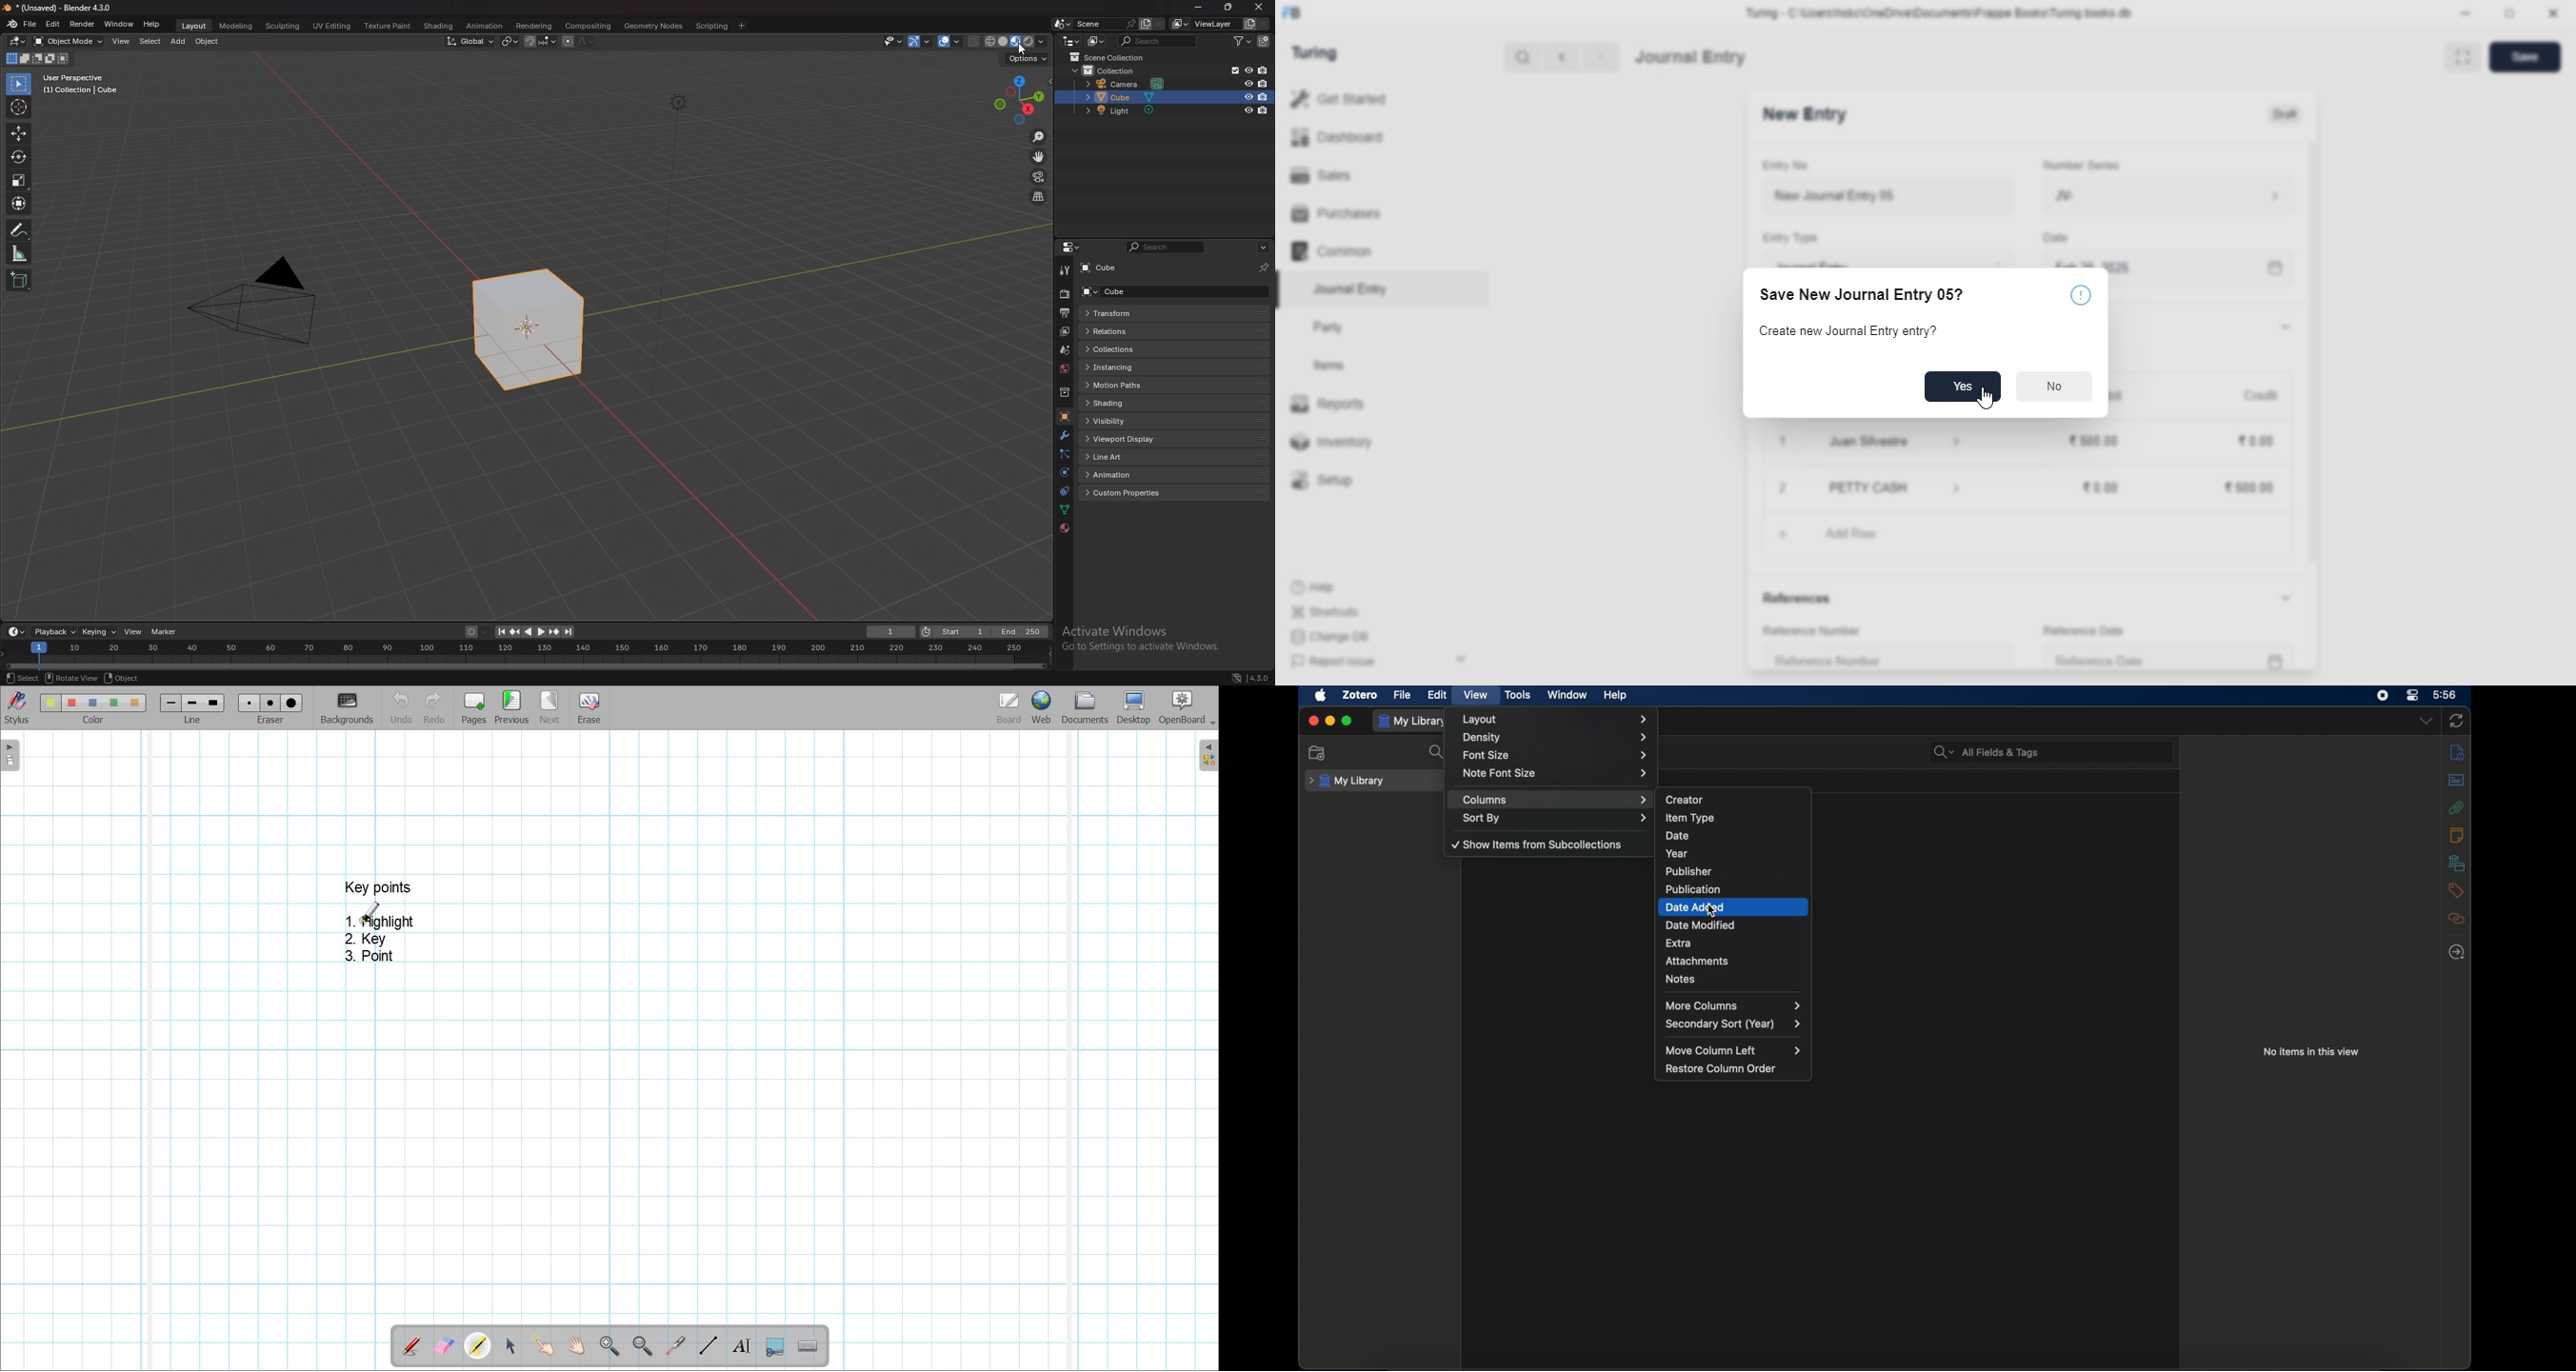 Image resolution: width=2576 pixels, height=1372 pixels. What do you see at coordinates (2509, 13) in the screenshot?
I see `toggle maximize` at bounding box center [2509, 13].